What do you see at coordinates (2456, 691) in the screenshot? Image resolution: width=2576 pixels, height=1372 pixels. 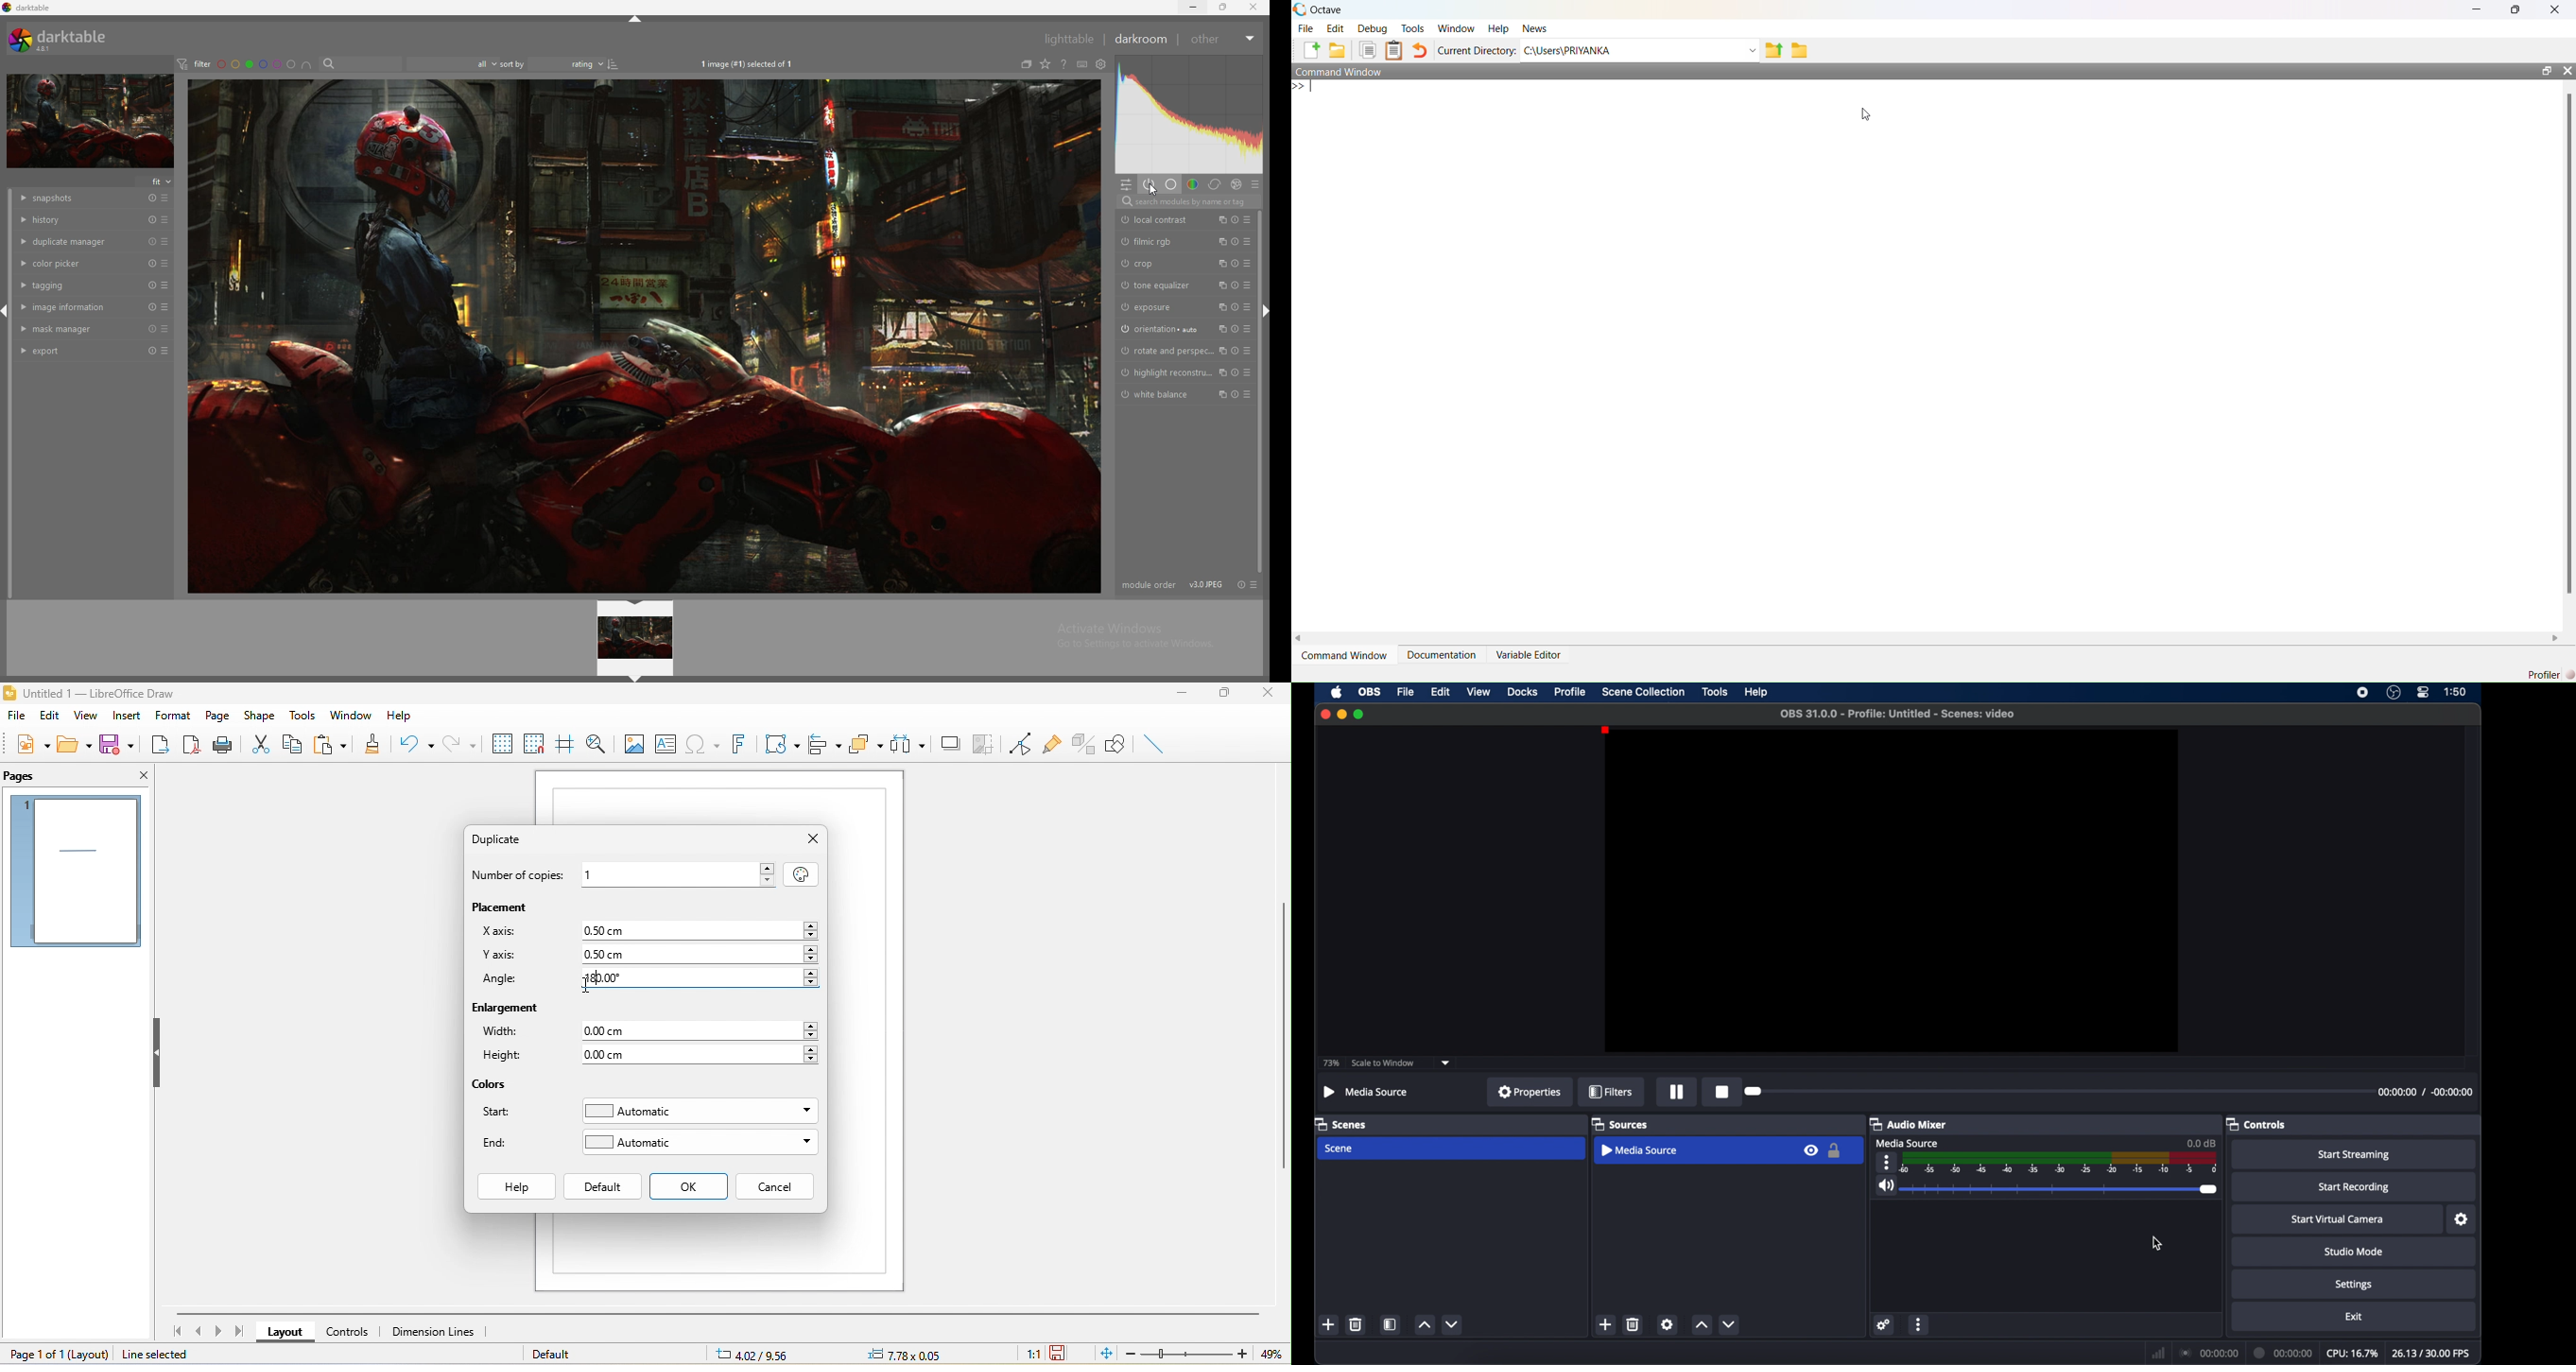 I see `time` at bounding box center [2456, 691].